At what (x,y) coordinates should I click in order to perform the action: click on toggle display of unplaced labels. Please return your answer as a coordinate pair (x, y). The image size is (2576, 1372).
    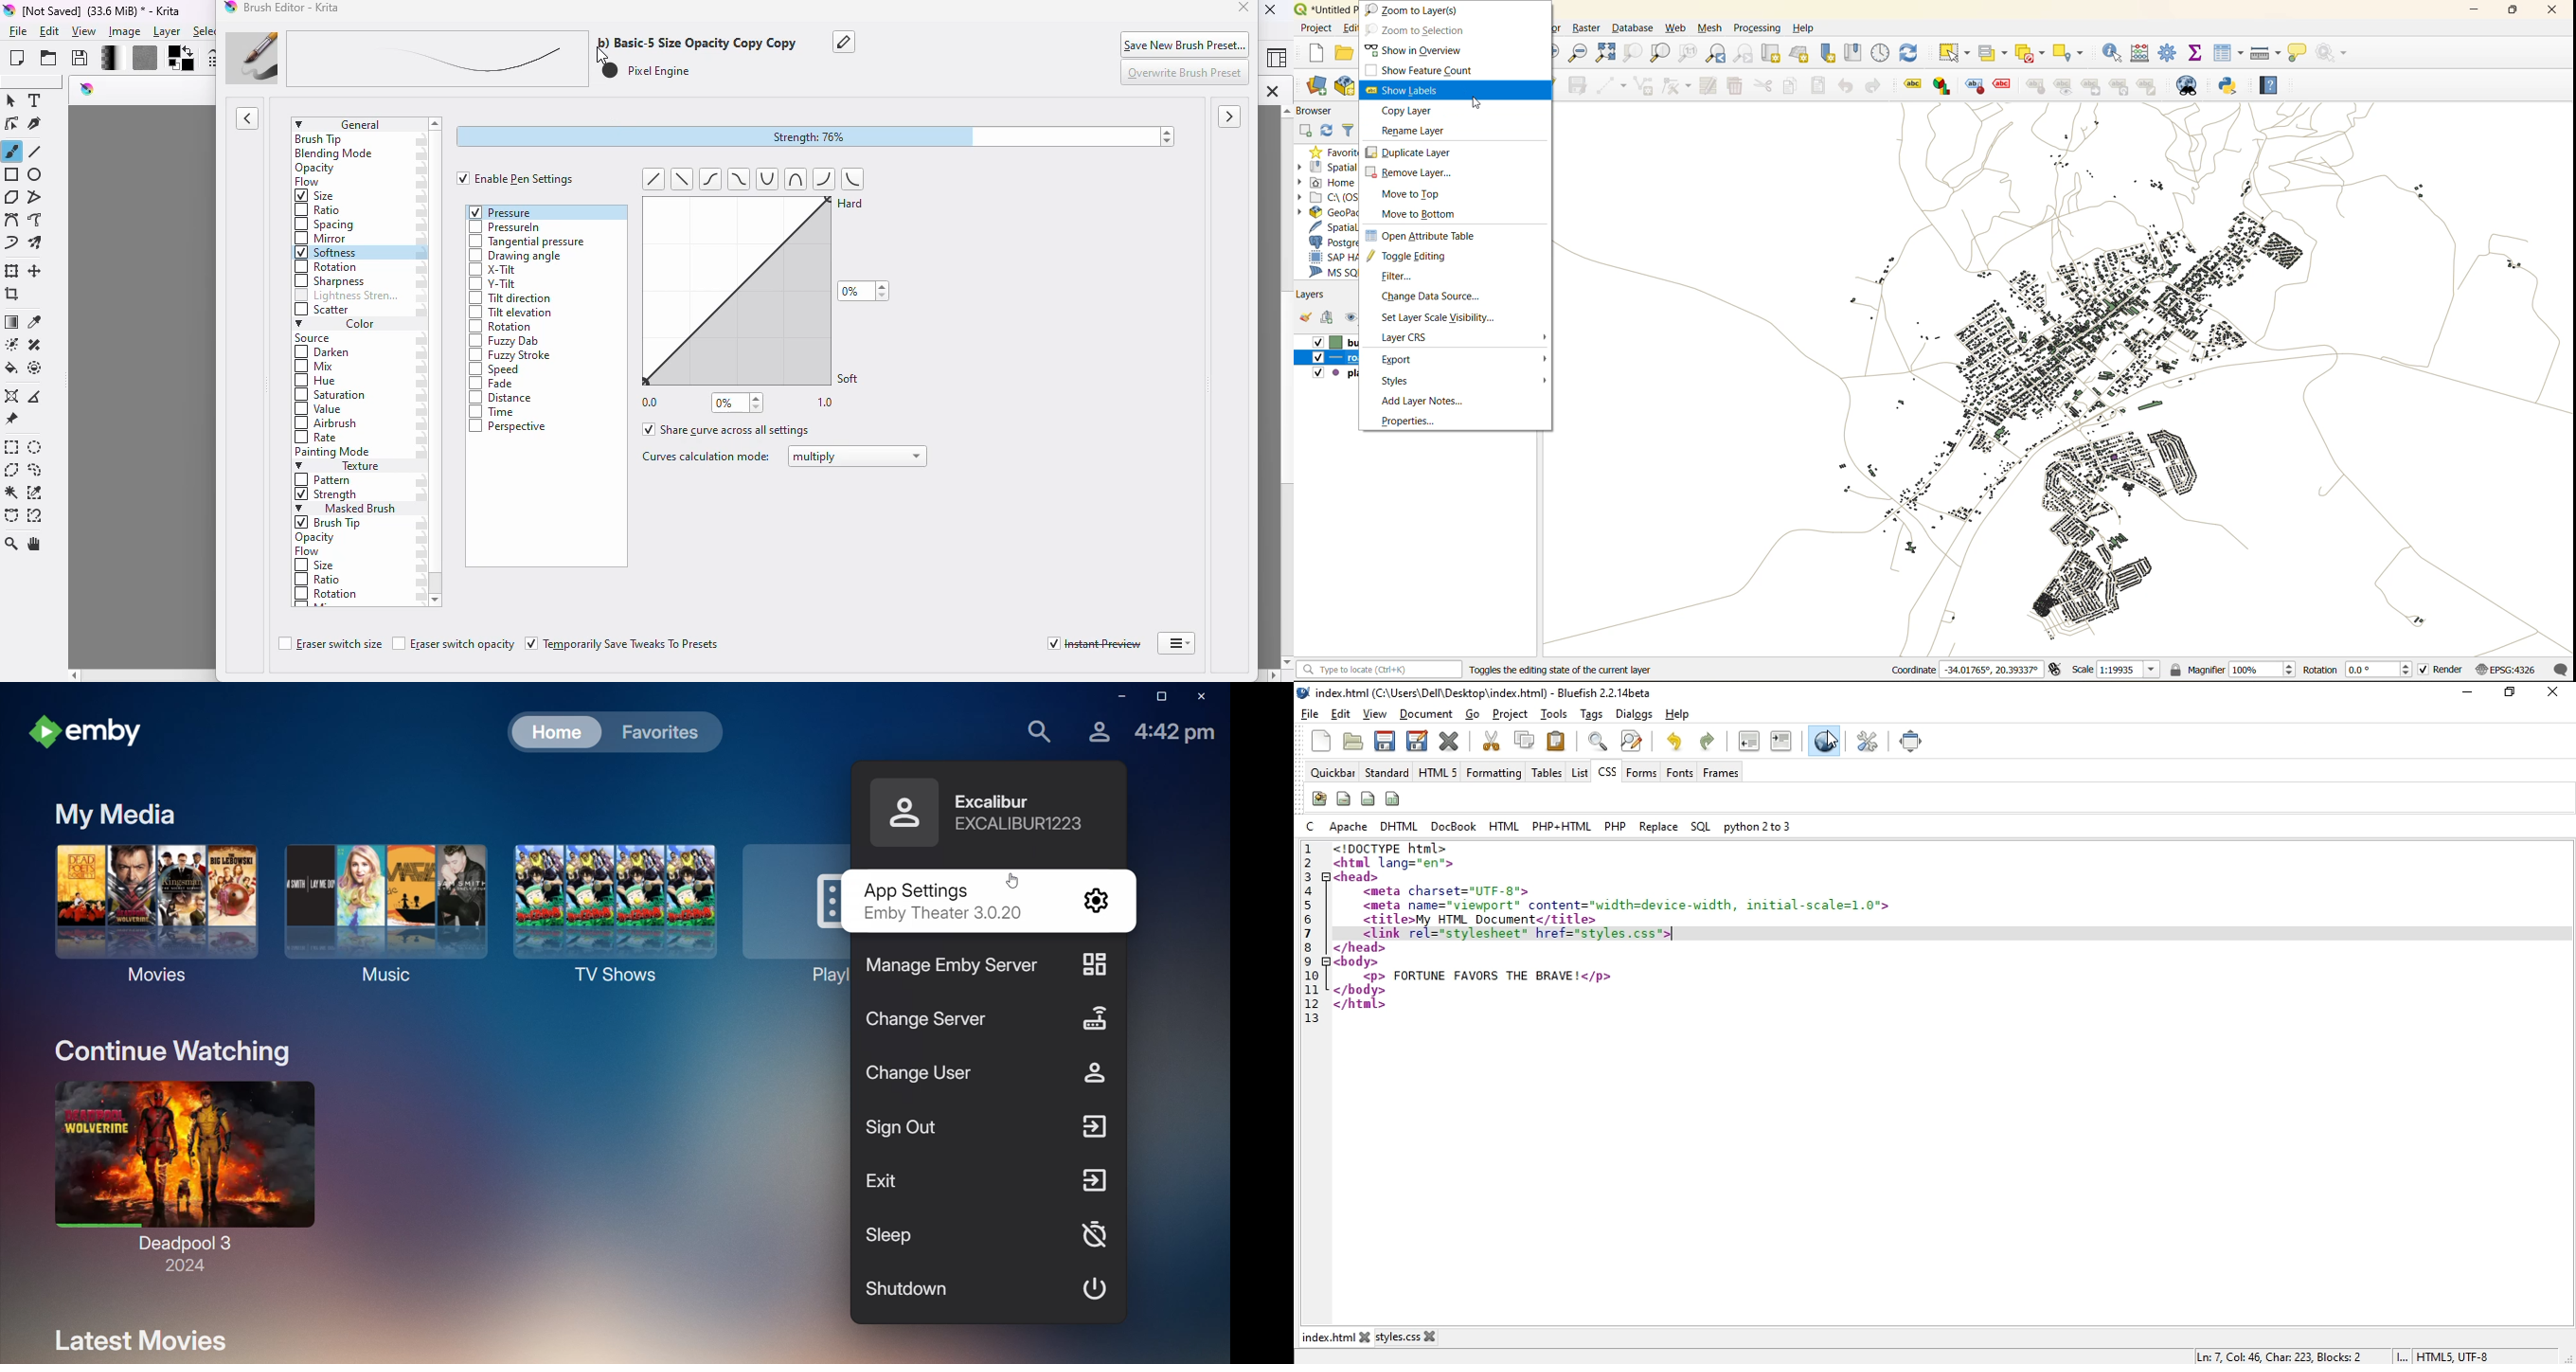
    Looking at the image, I should click on (2005, 86).